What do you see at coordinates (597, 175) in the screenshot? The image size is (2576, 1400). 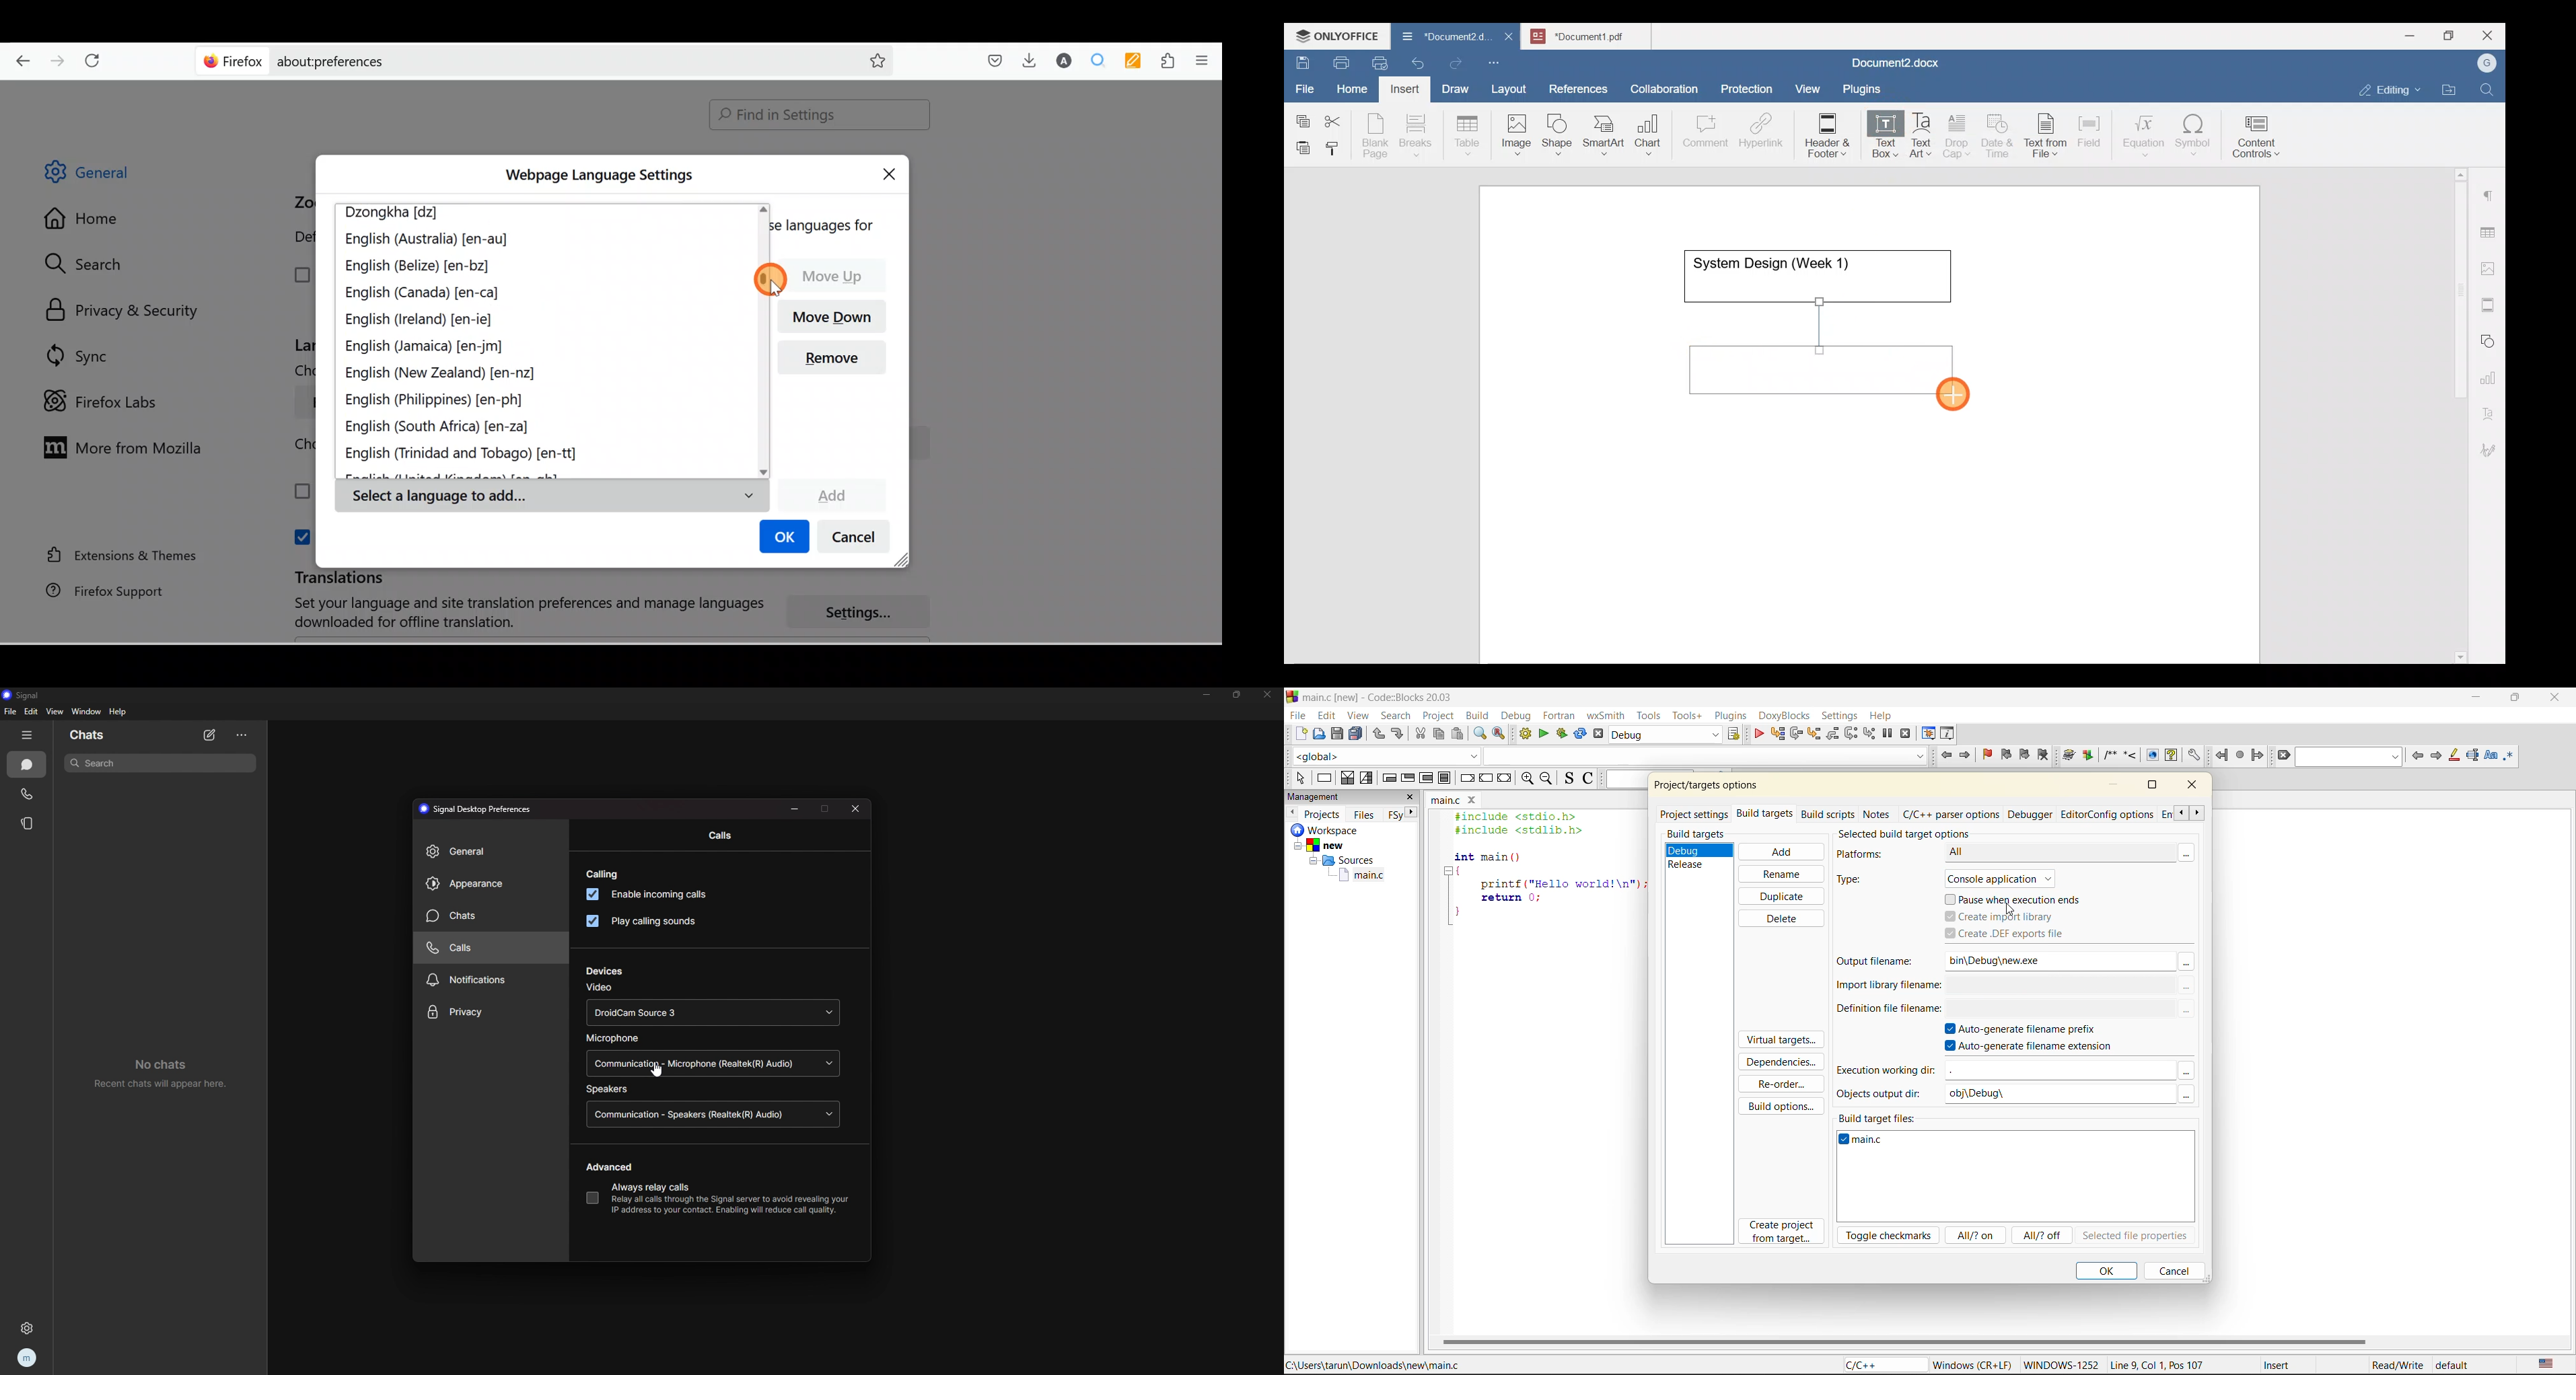 I see `Webpage Language settings` at bounding box center [597, 175].